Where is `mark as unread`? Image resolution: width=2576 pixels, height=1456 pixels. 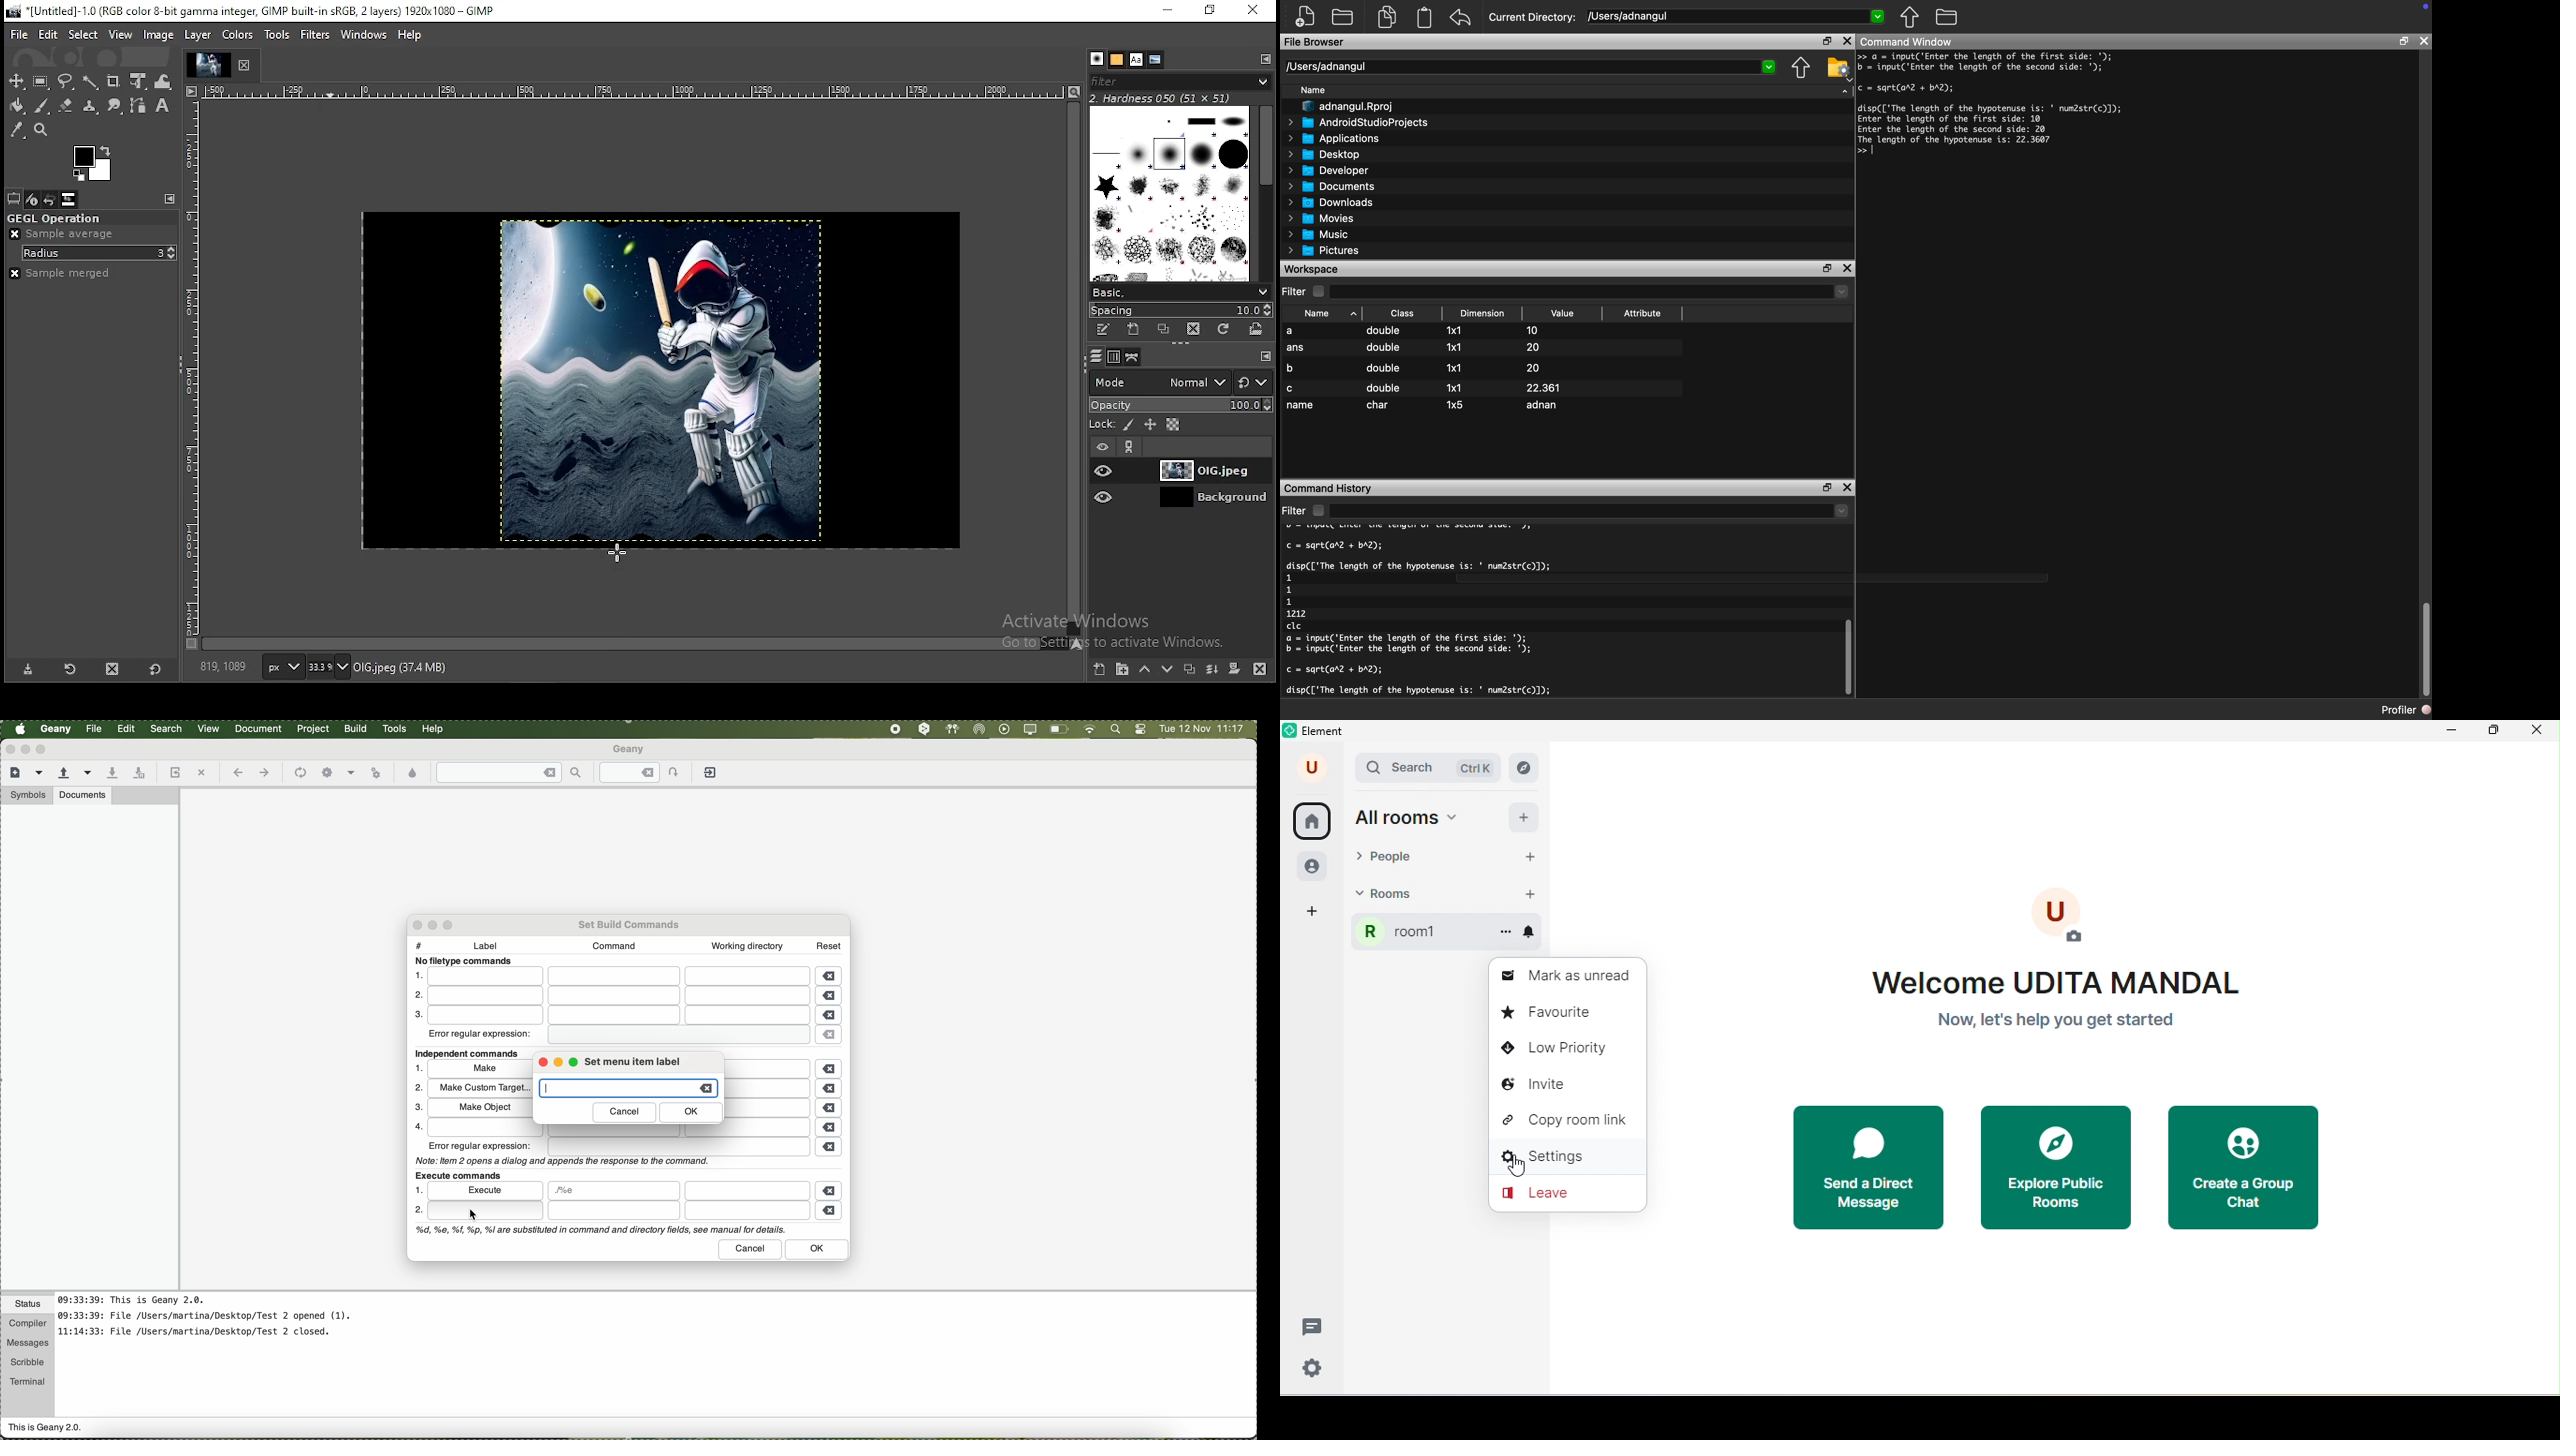 mark as unread is located at coordinates (1567, 976).